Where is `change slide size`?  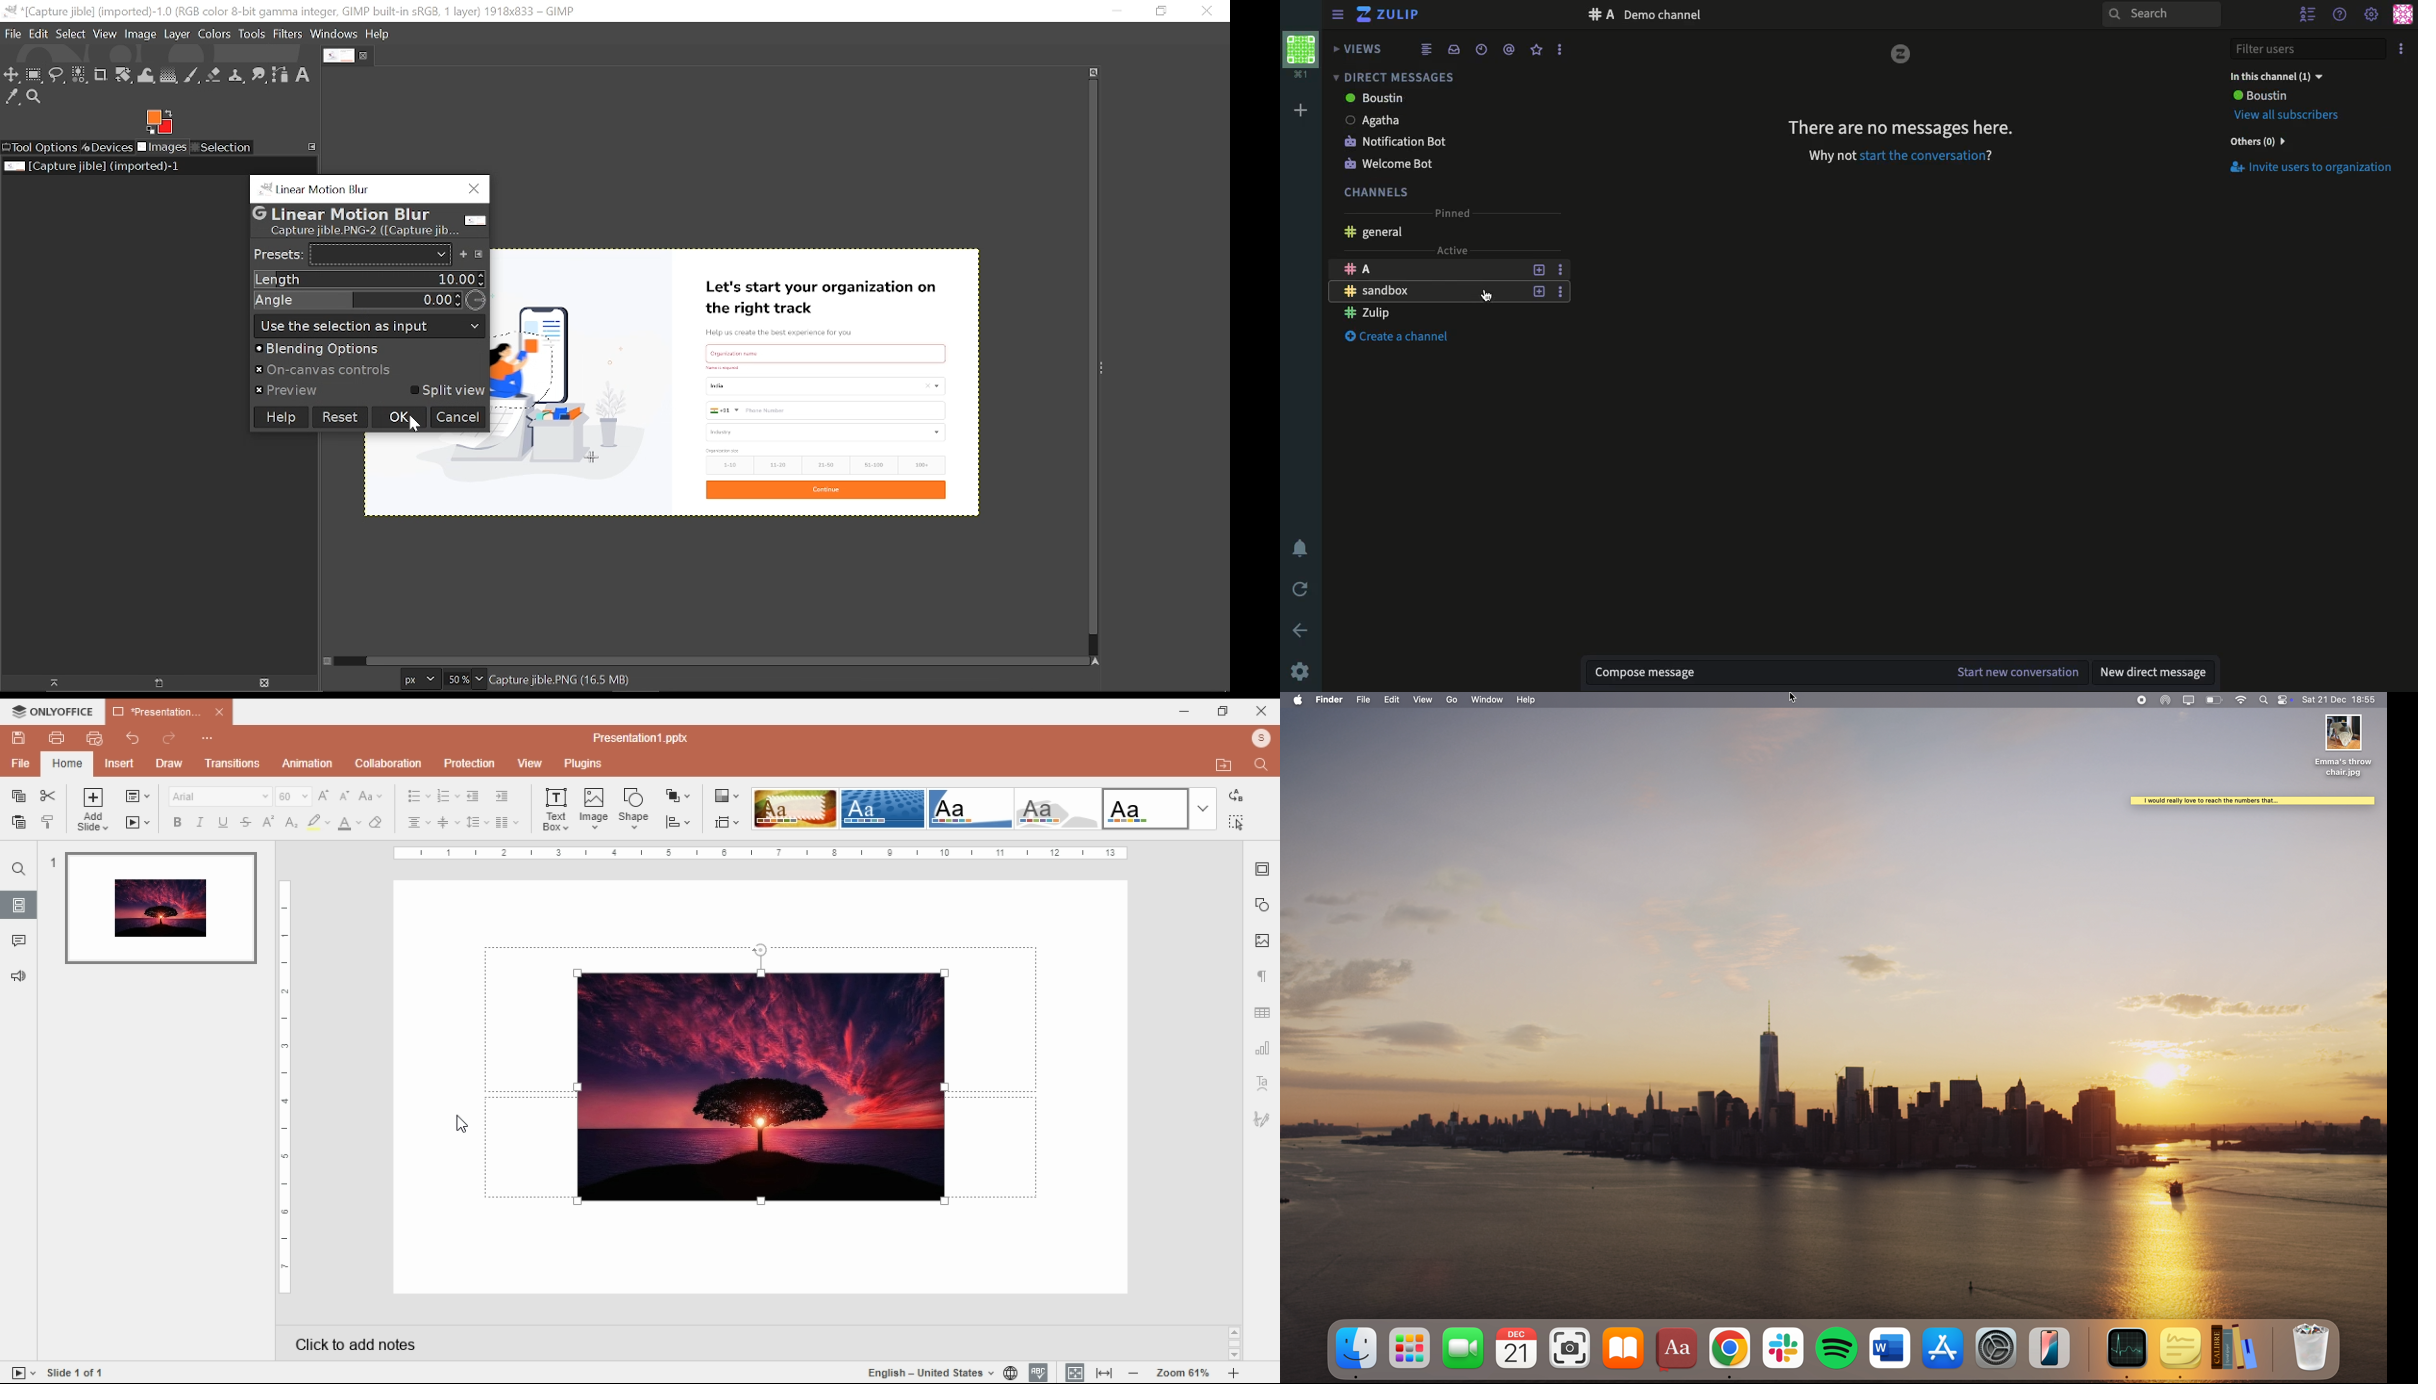
change slide size is located at coordinates (725, 822).